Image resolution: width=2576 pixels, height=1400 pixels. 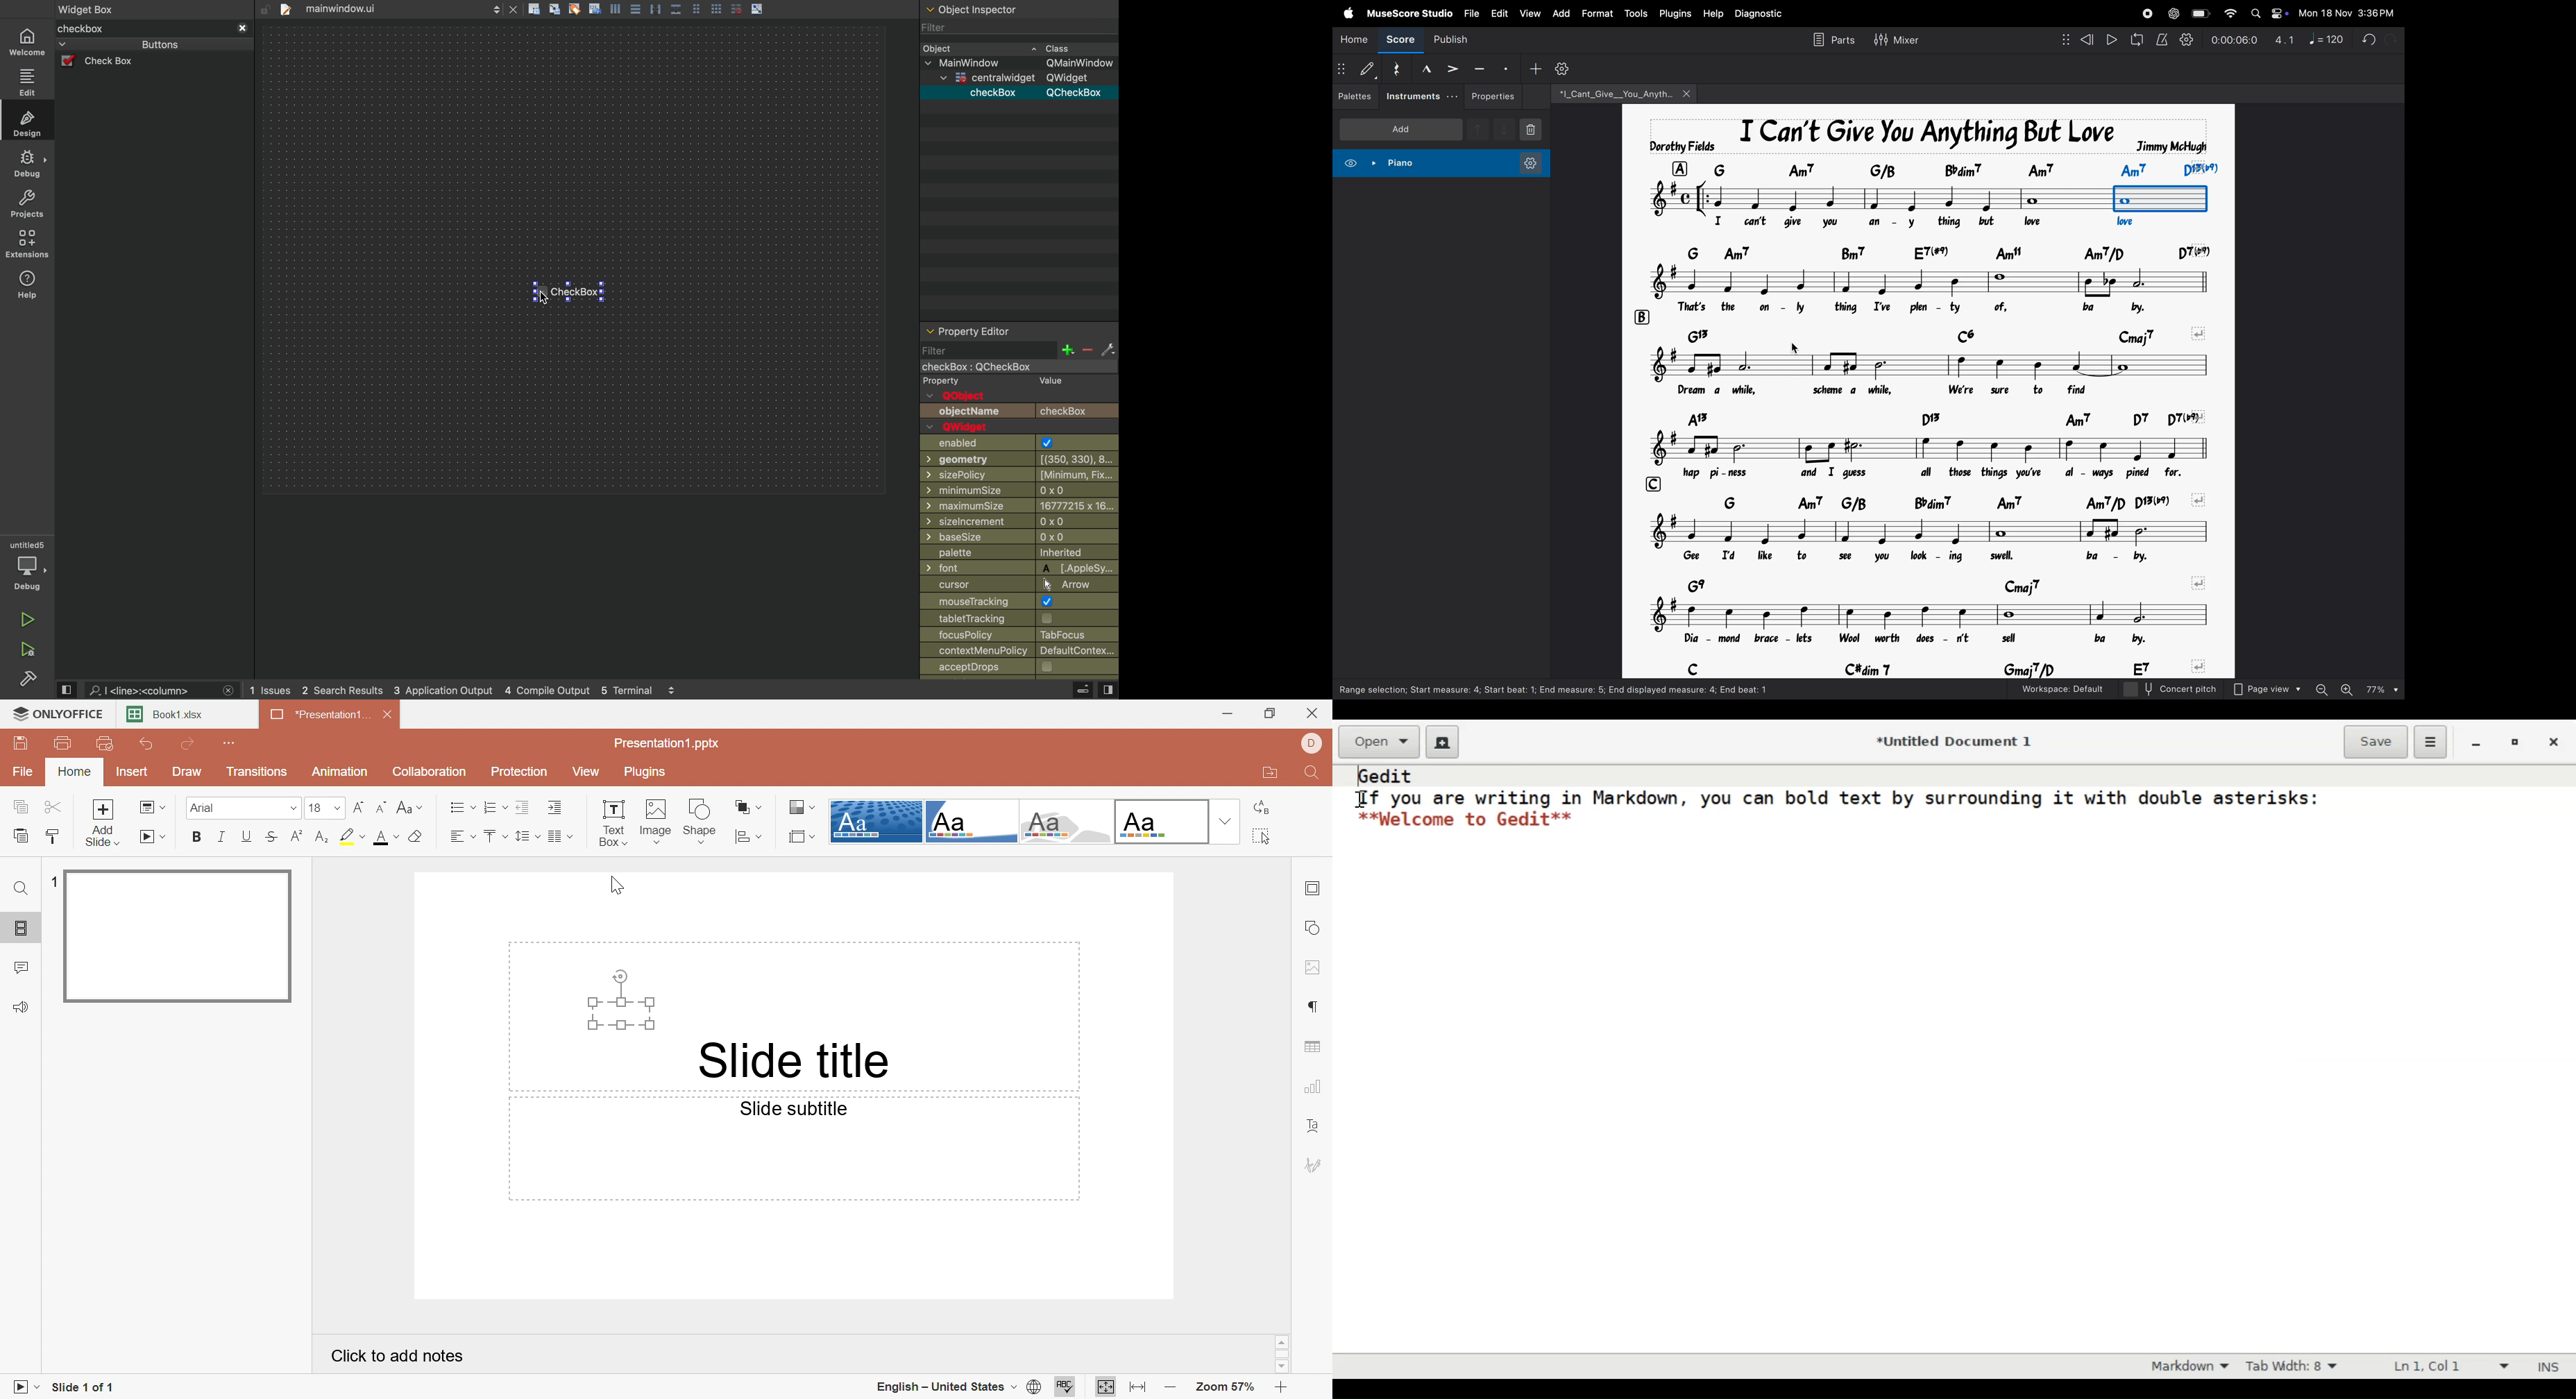 I want to click on notes, so click(x=1936, y=364).